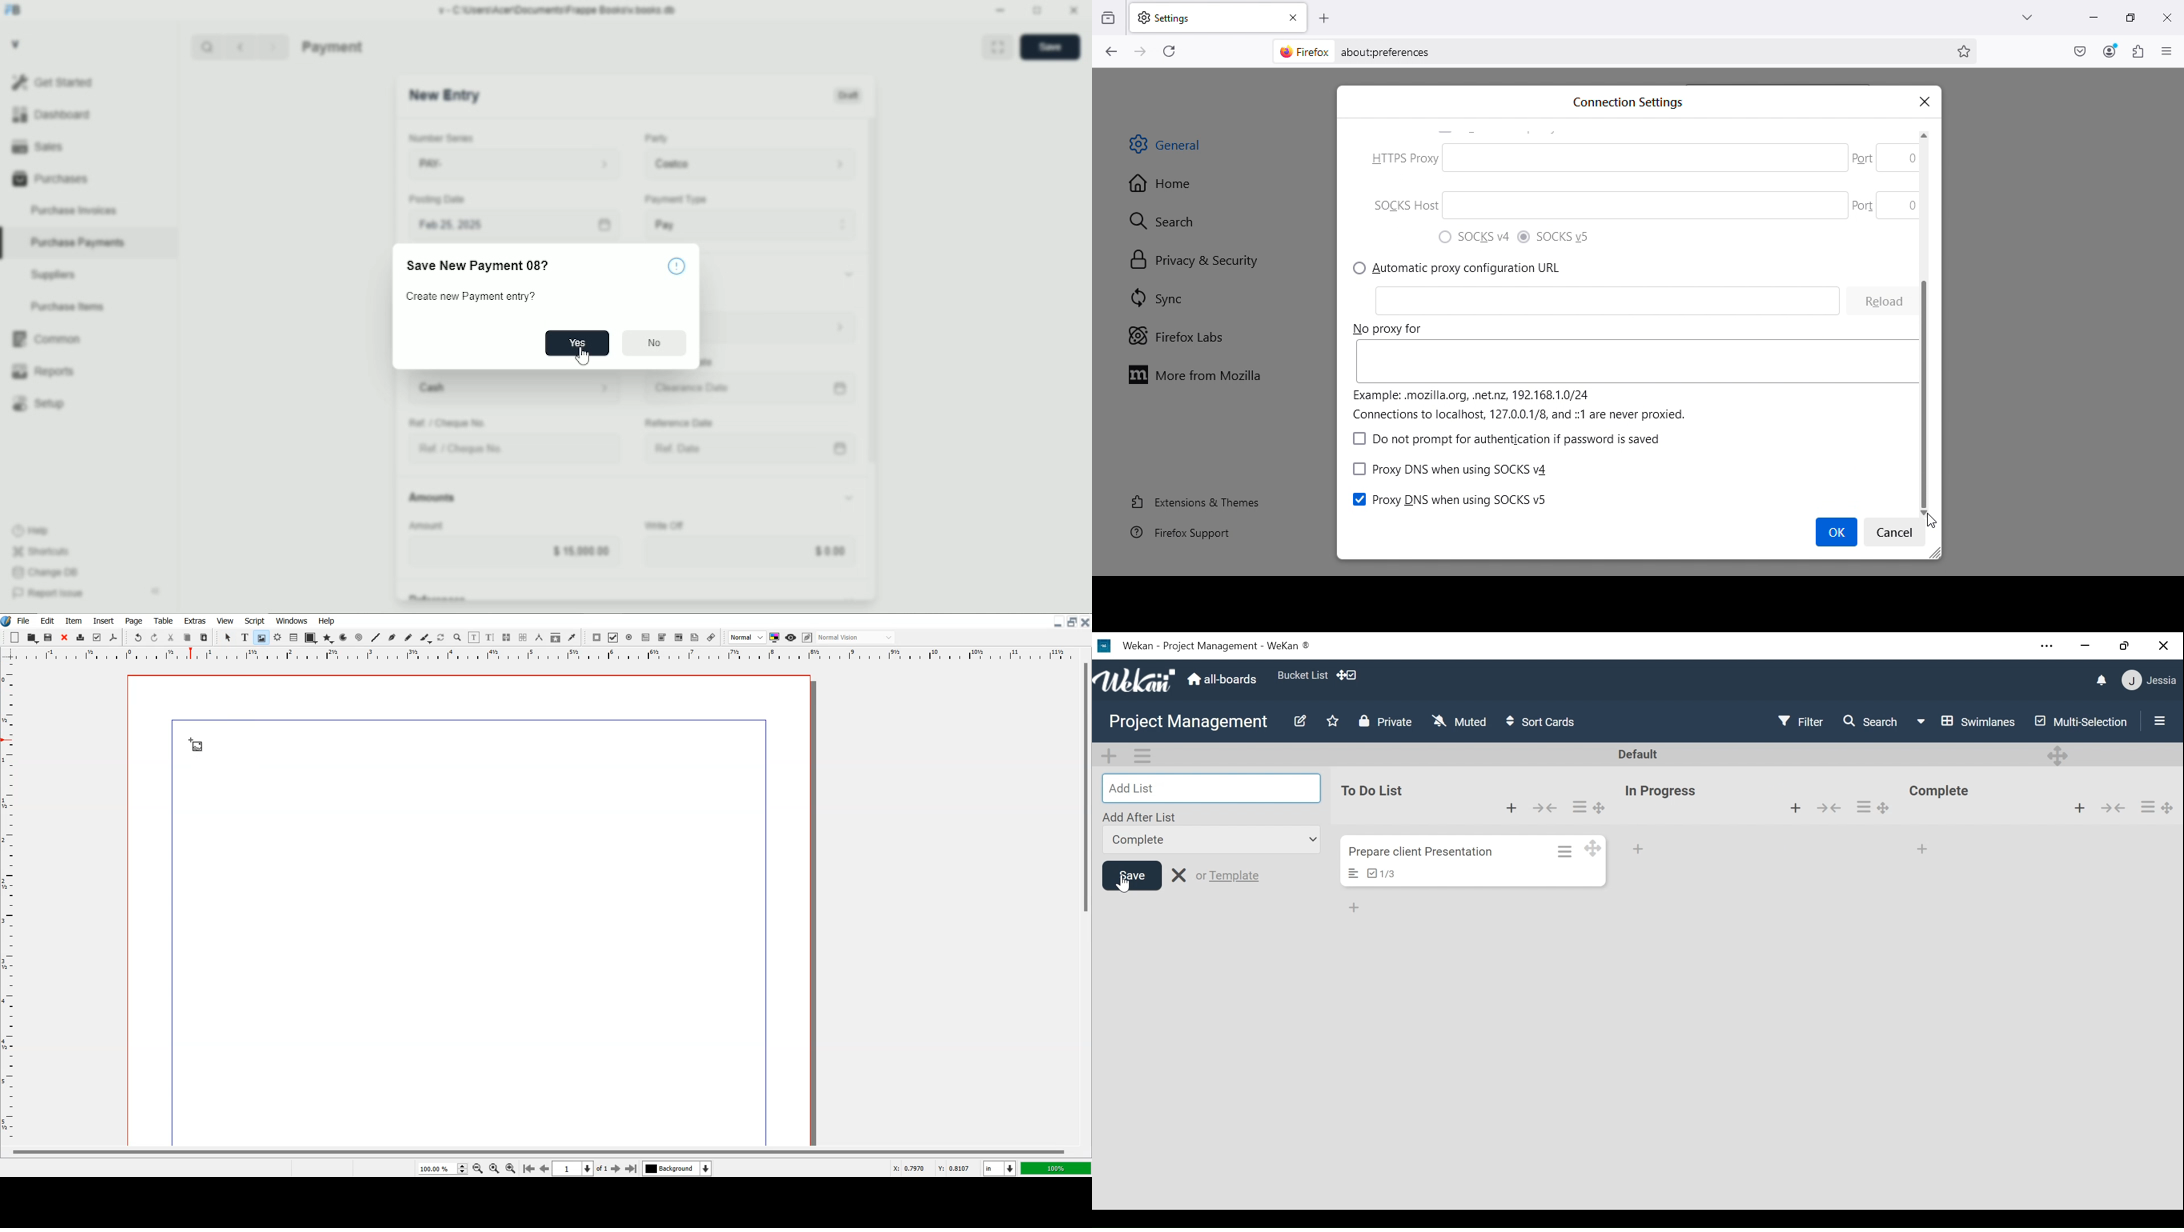  Describe the element at coordinates (1171, 219) in the screenshot. I see `Search` at that location.